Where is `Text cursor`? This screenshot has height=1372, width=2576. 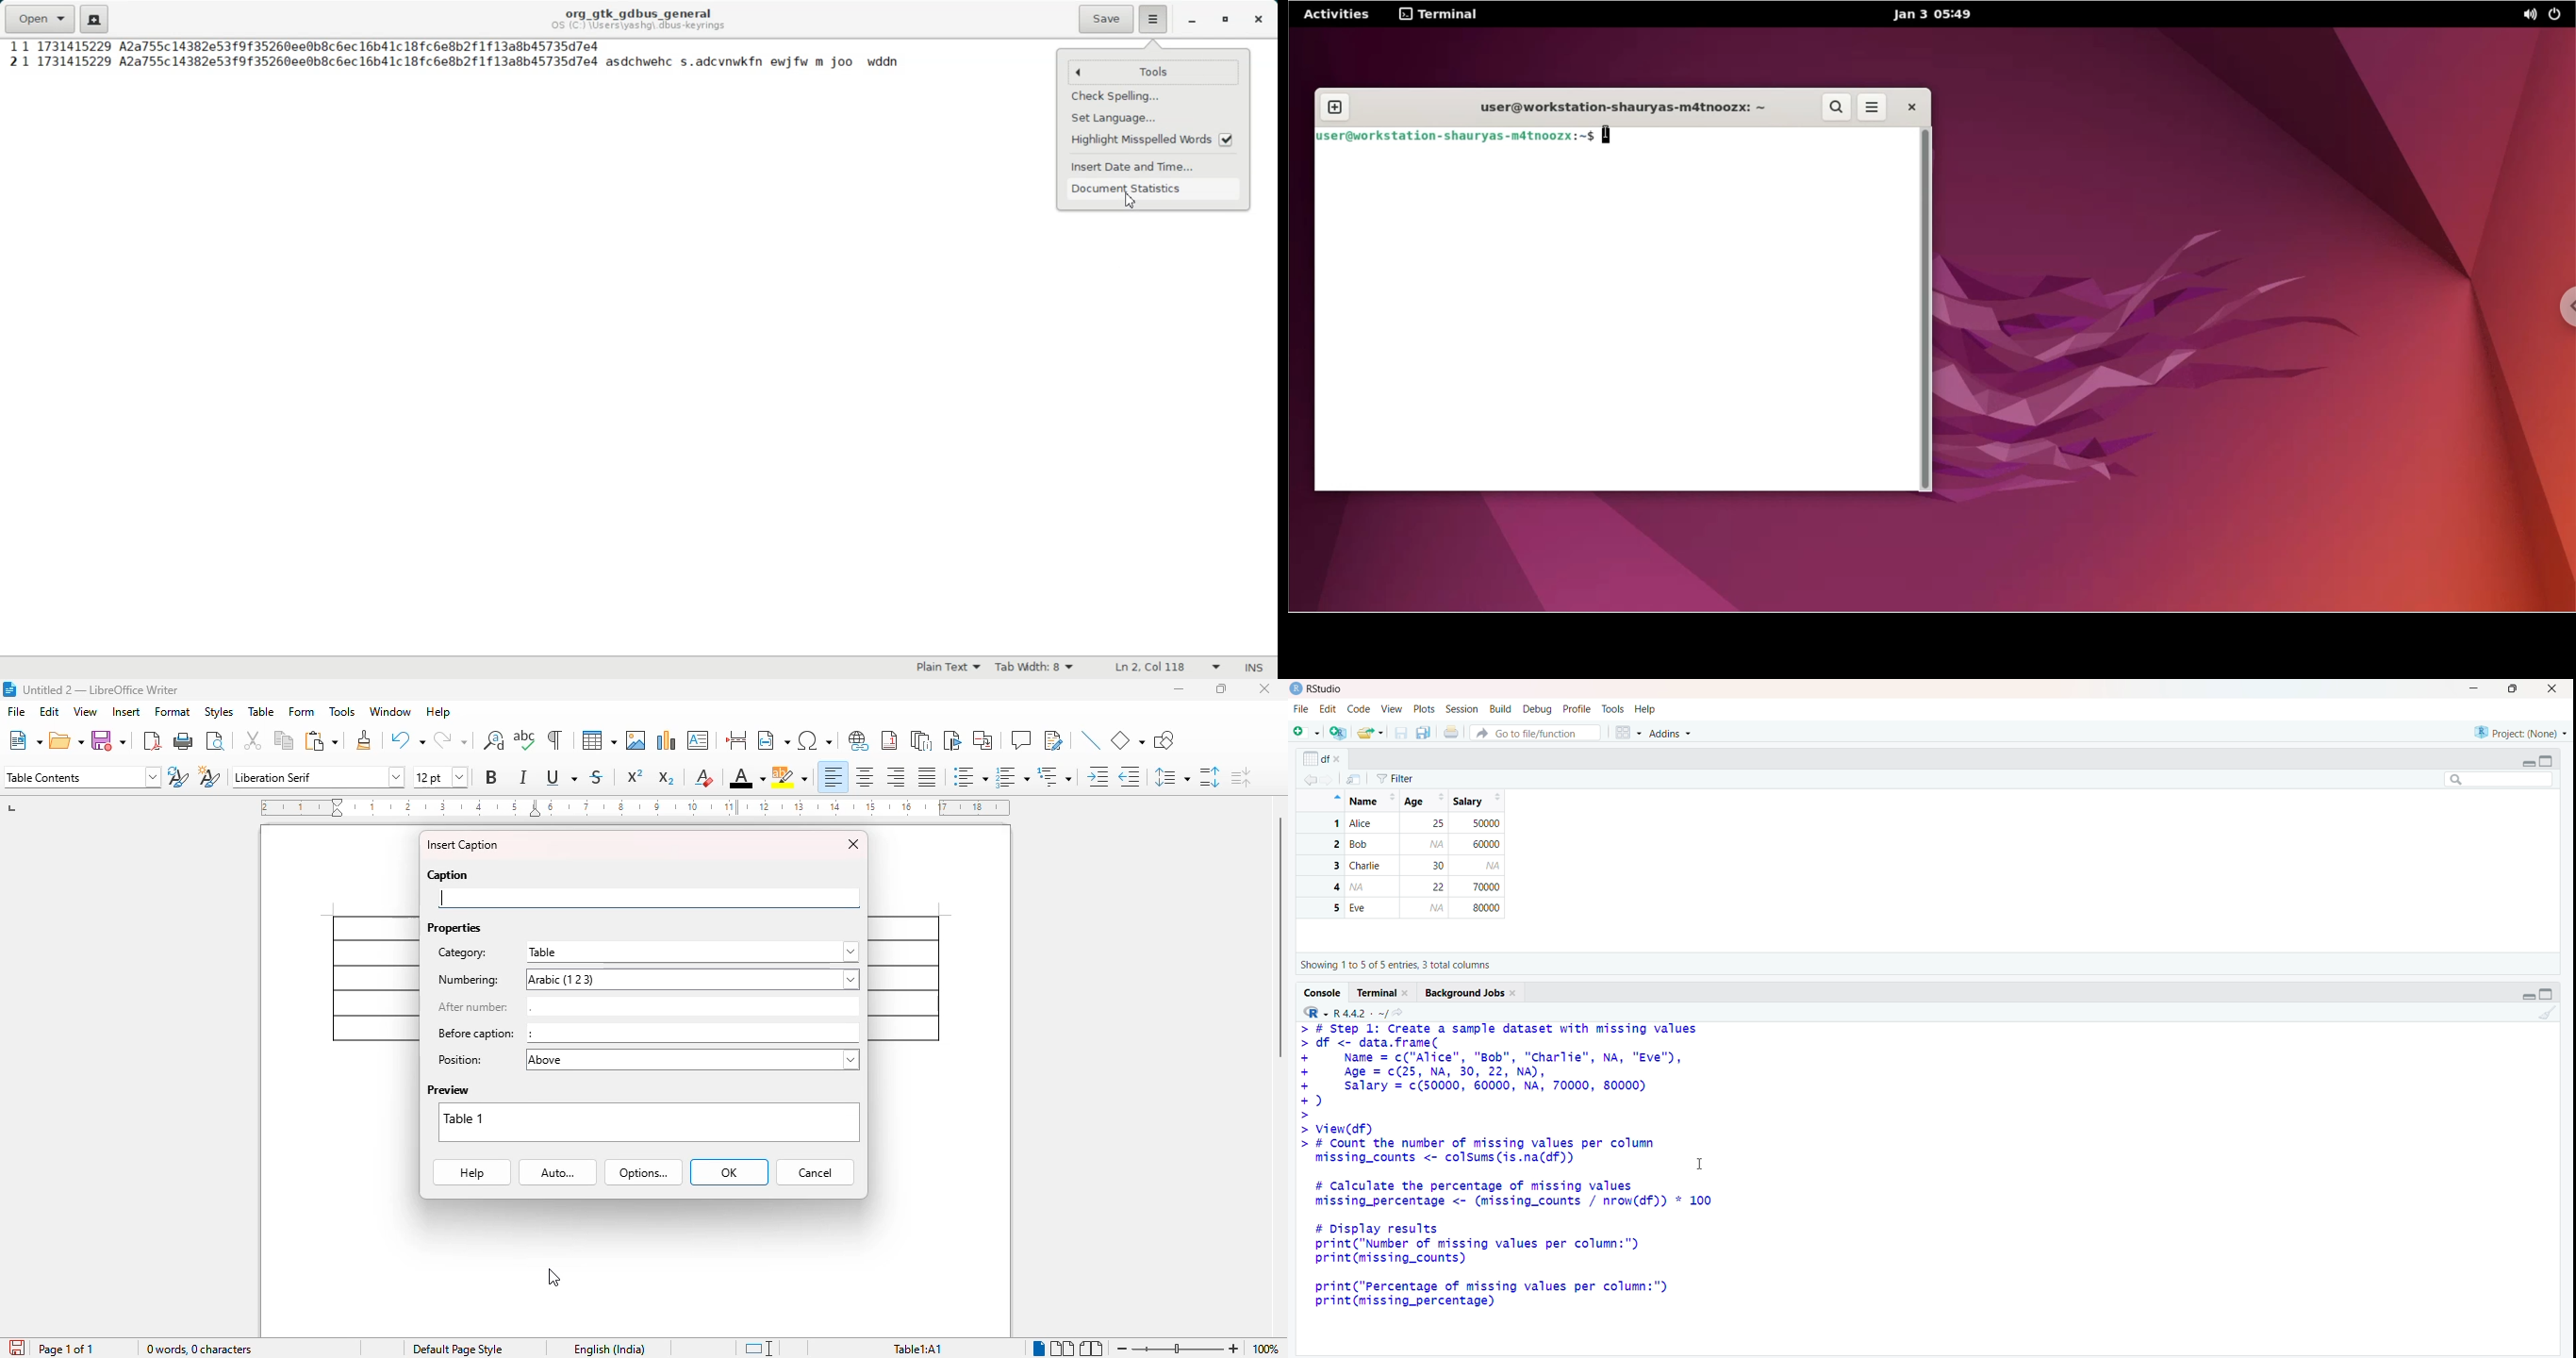 Text cursor is located at coordinates (1707, 1166).